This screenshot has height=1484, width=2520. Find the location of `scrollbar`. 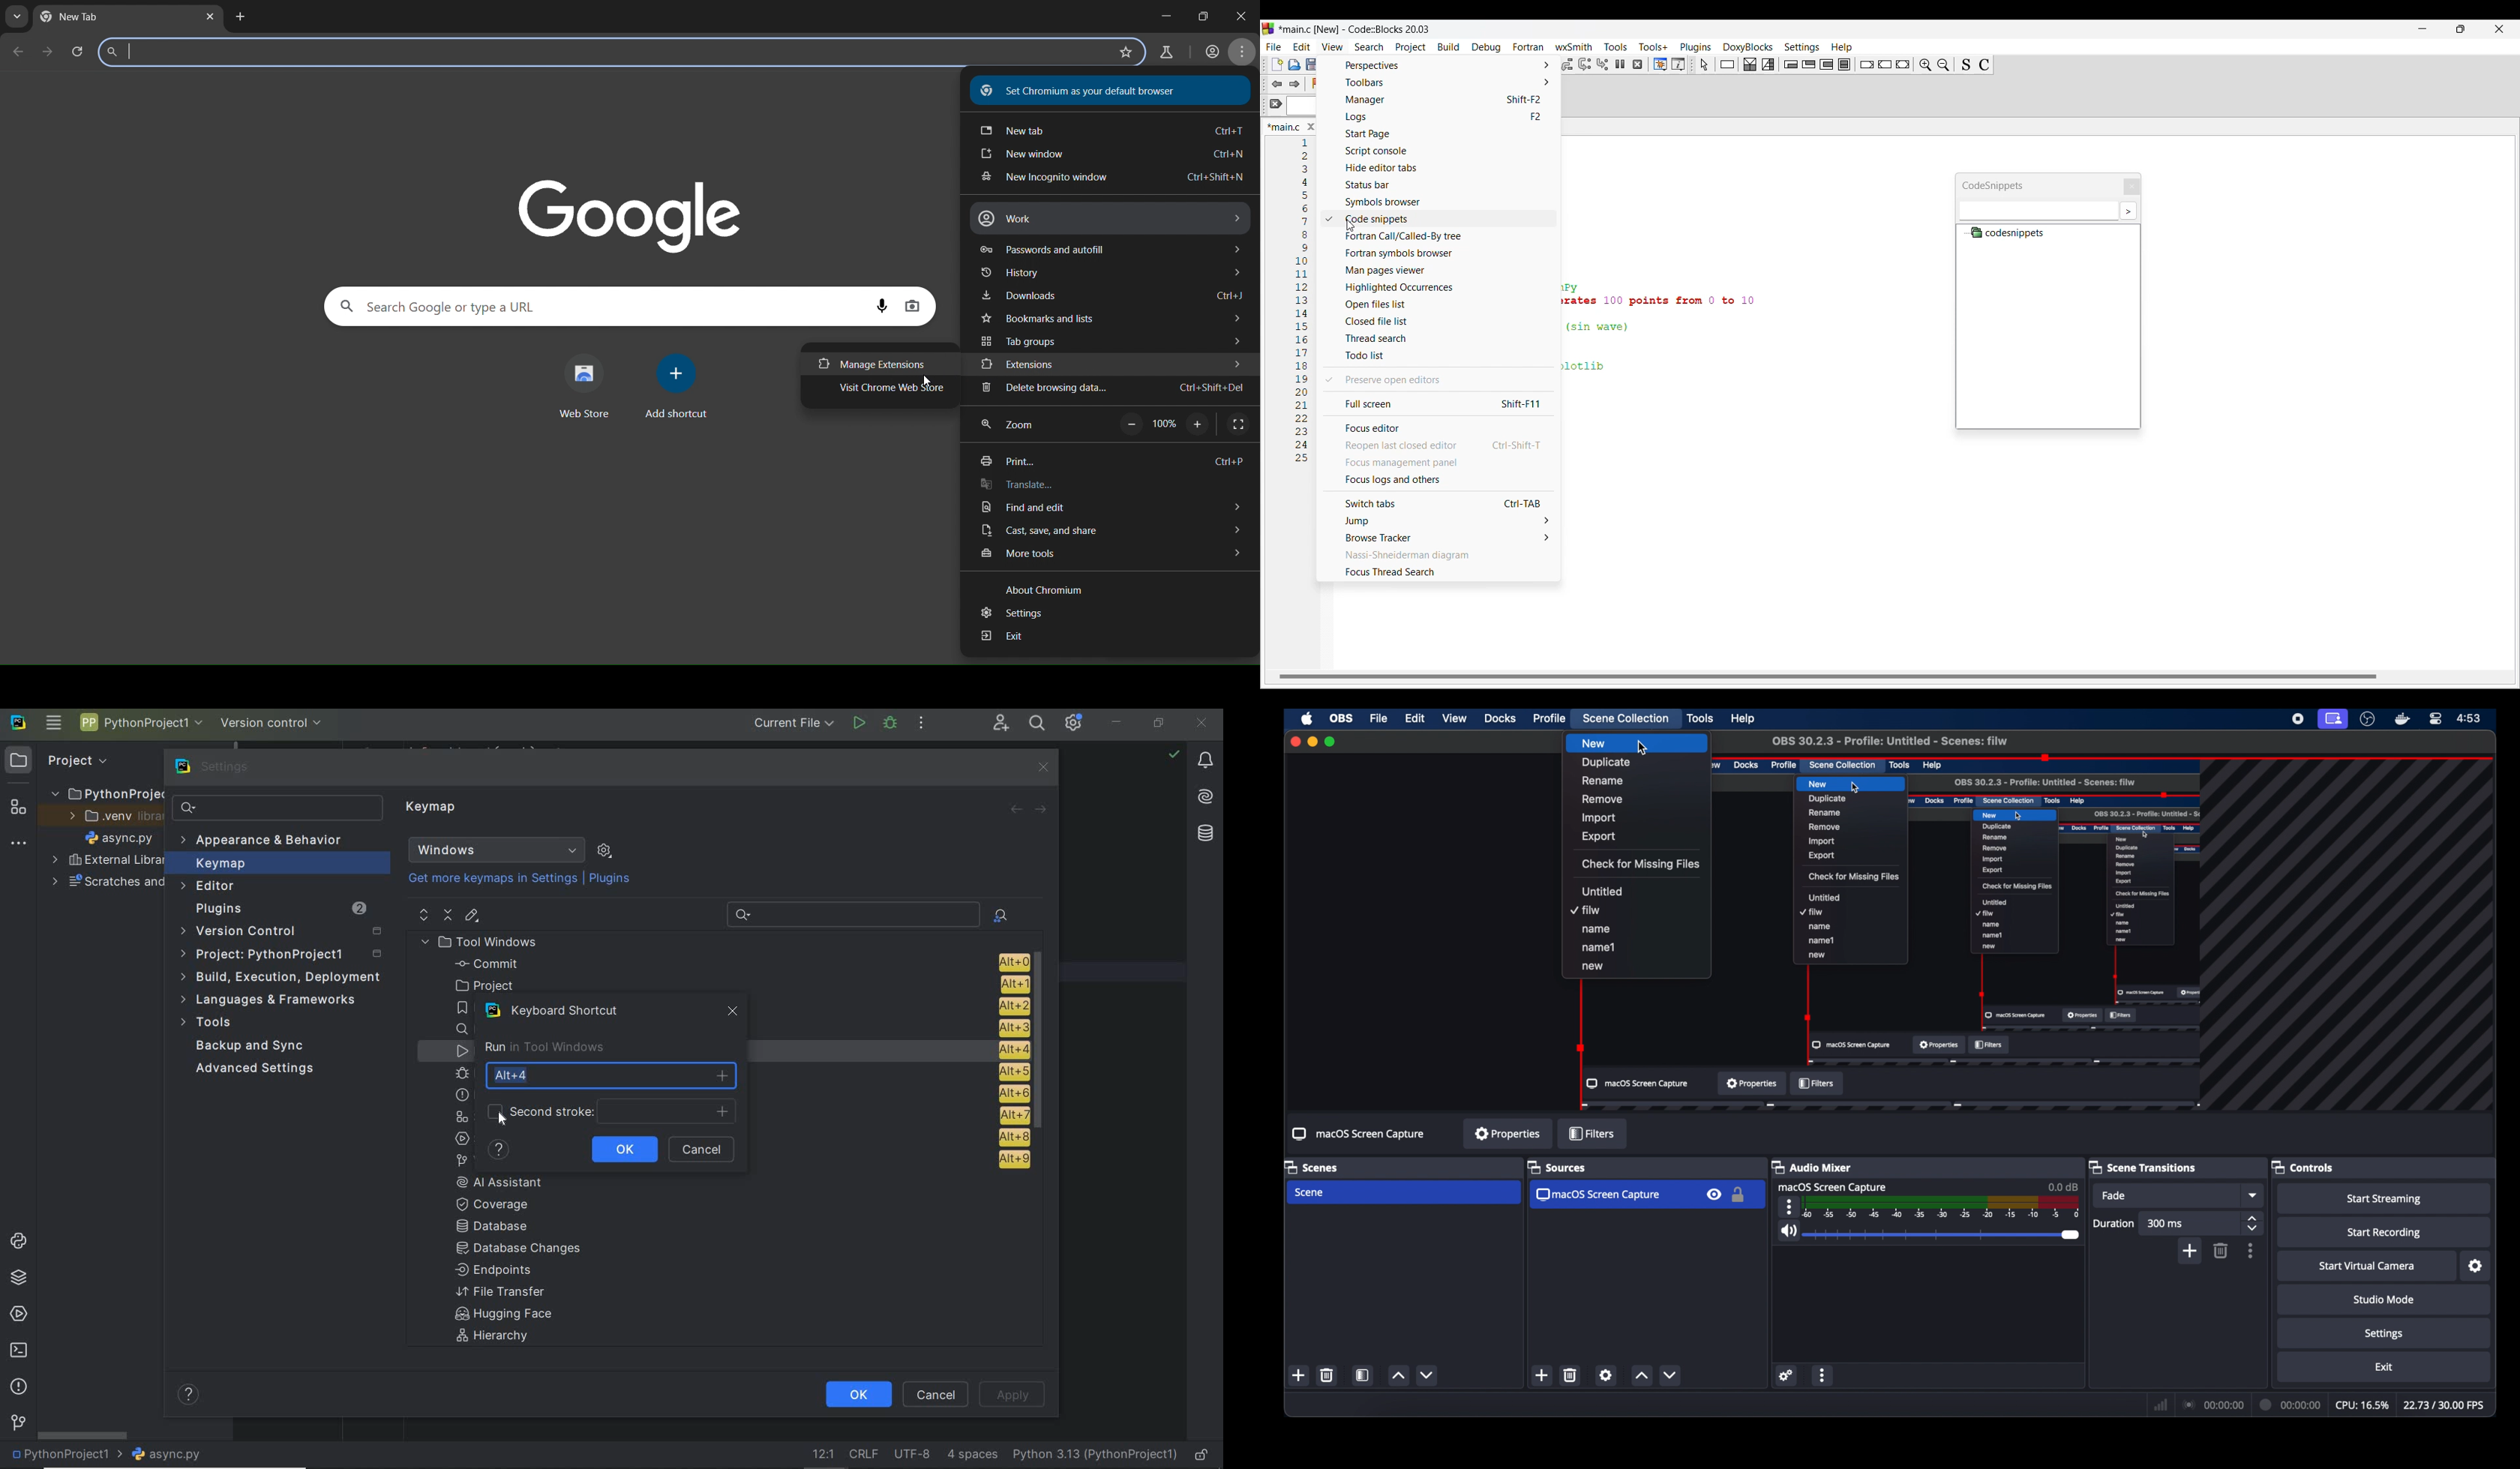

scrollbar is located at coordinates (81, 1435).